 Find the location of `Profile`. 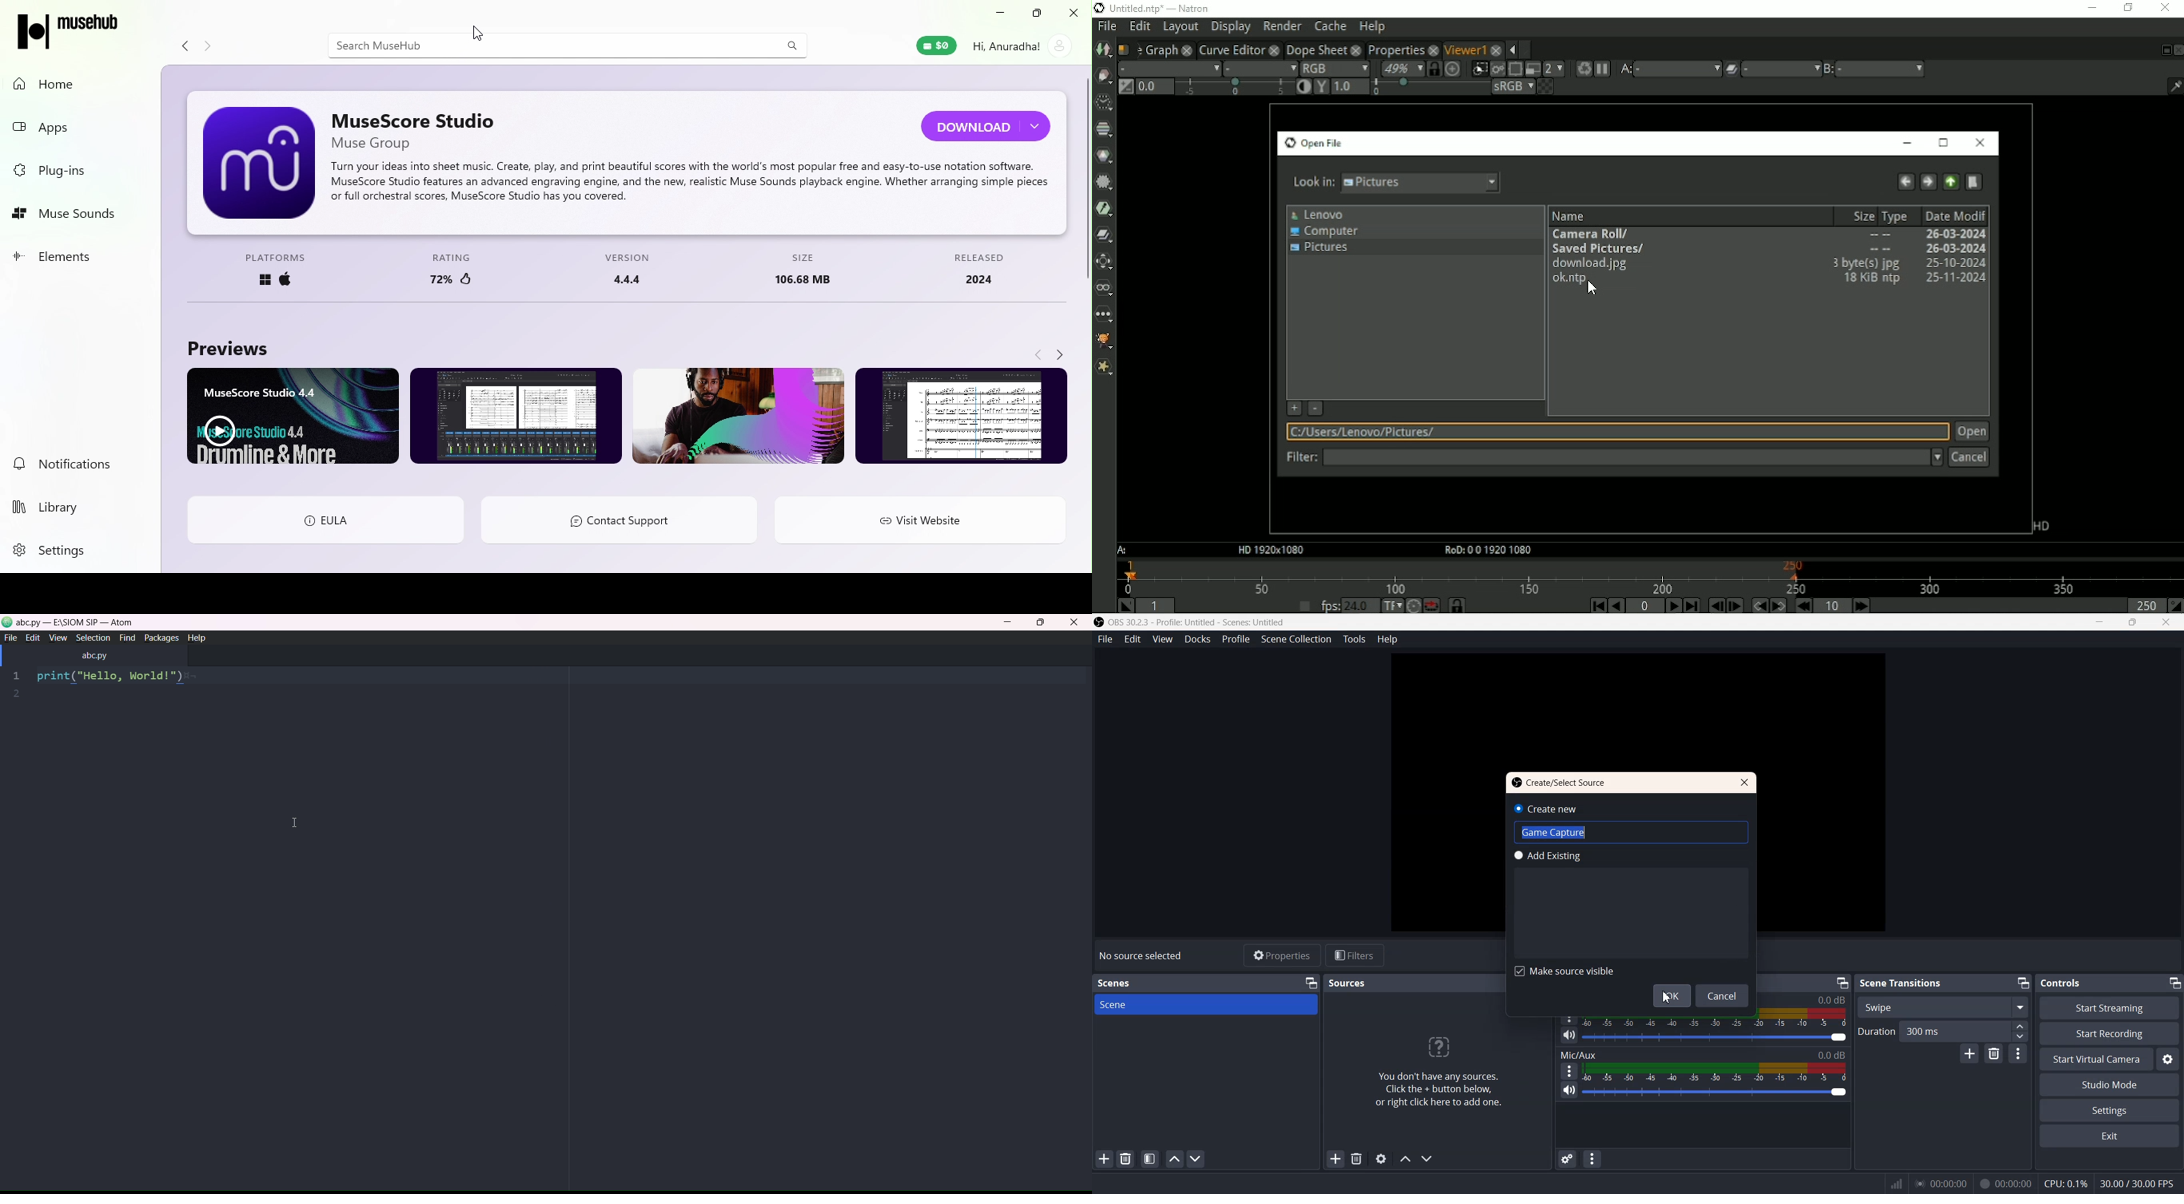

Profile is located at coordinates (1236, 640).